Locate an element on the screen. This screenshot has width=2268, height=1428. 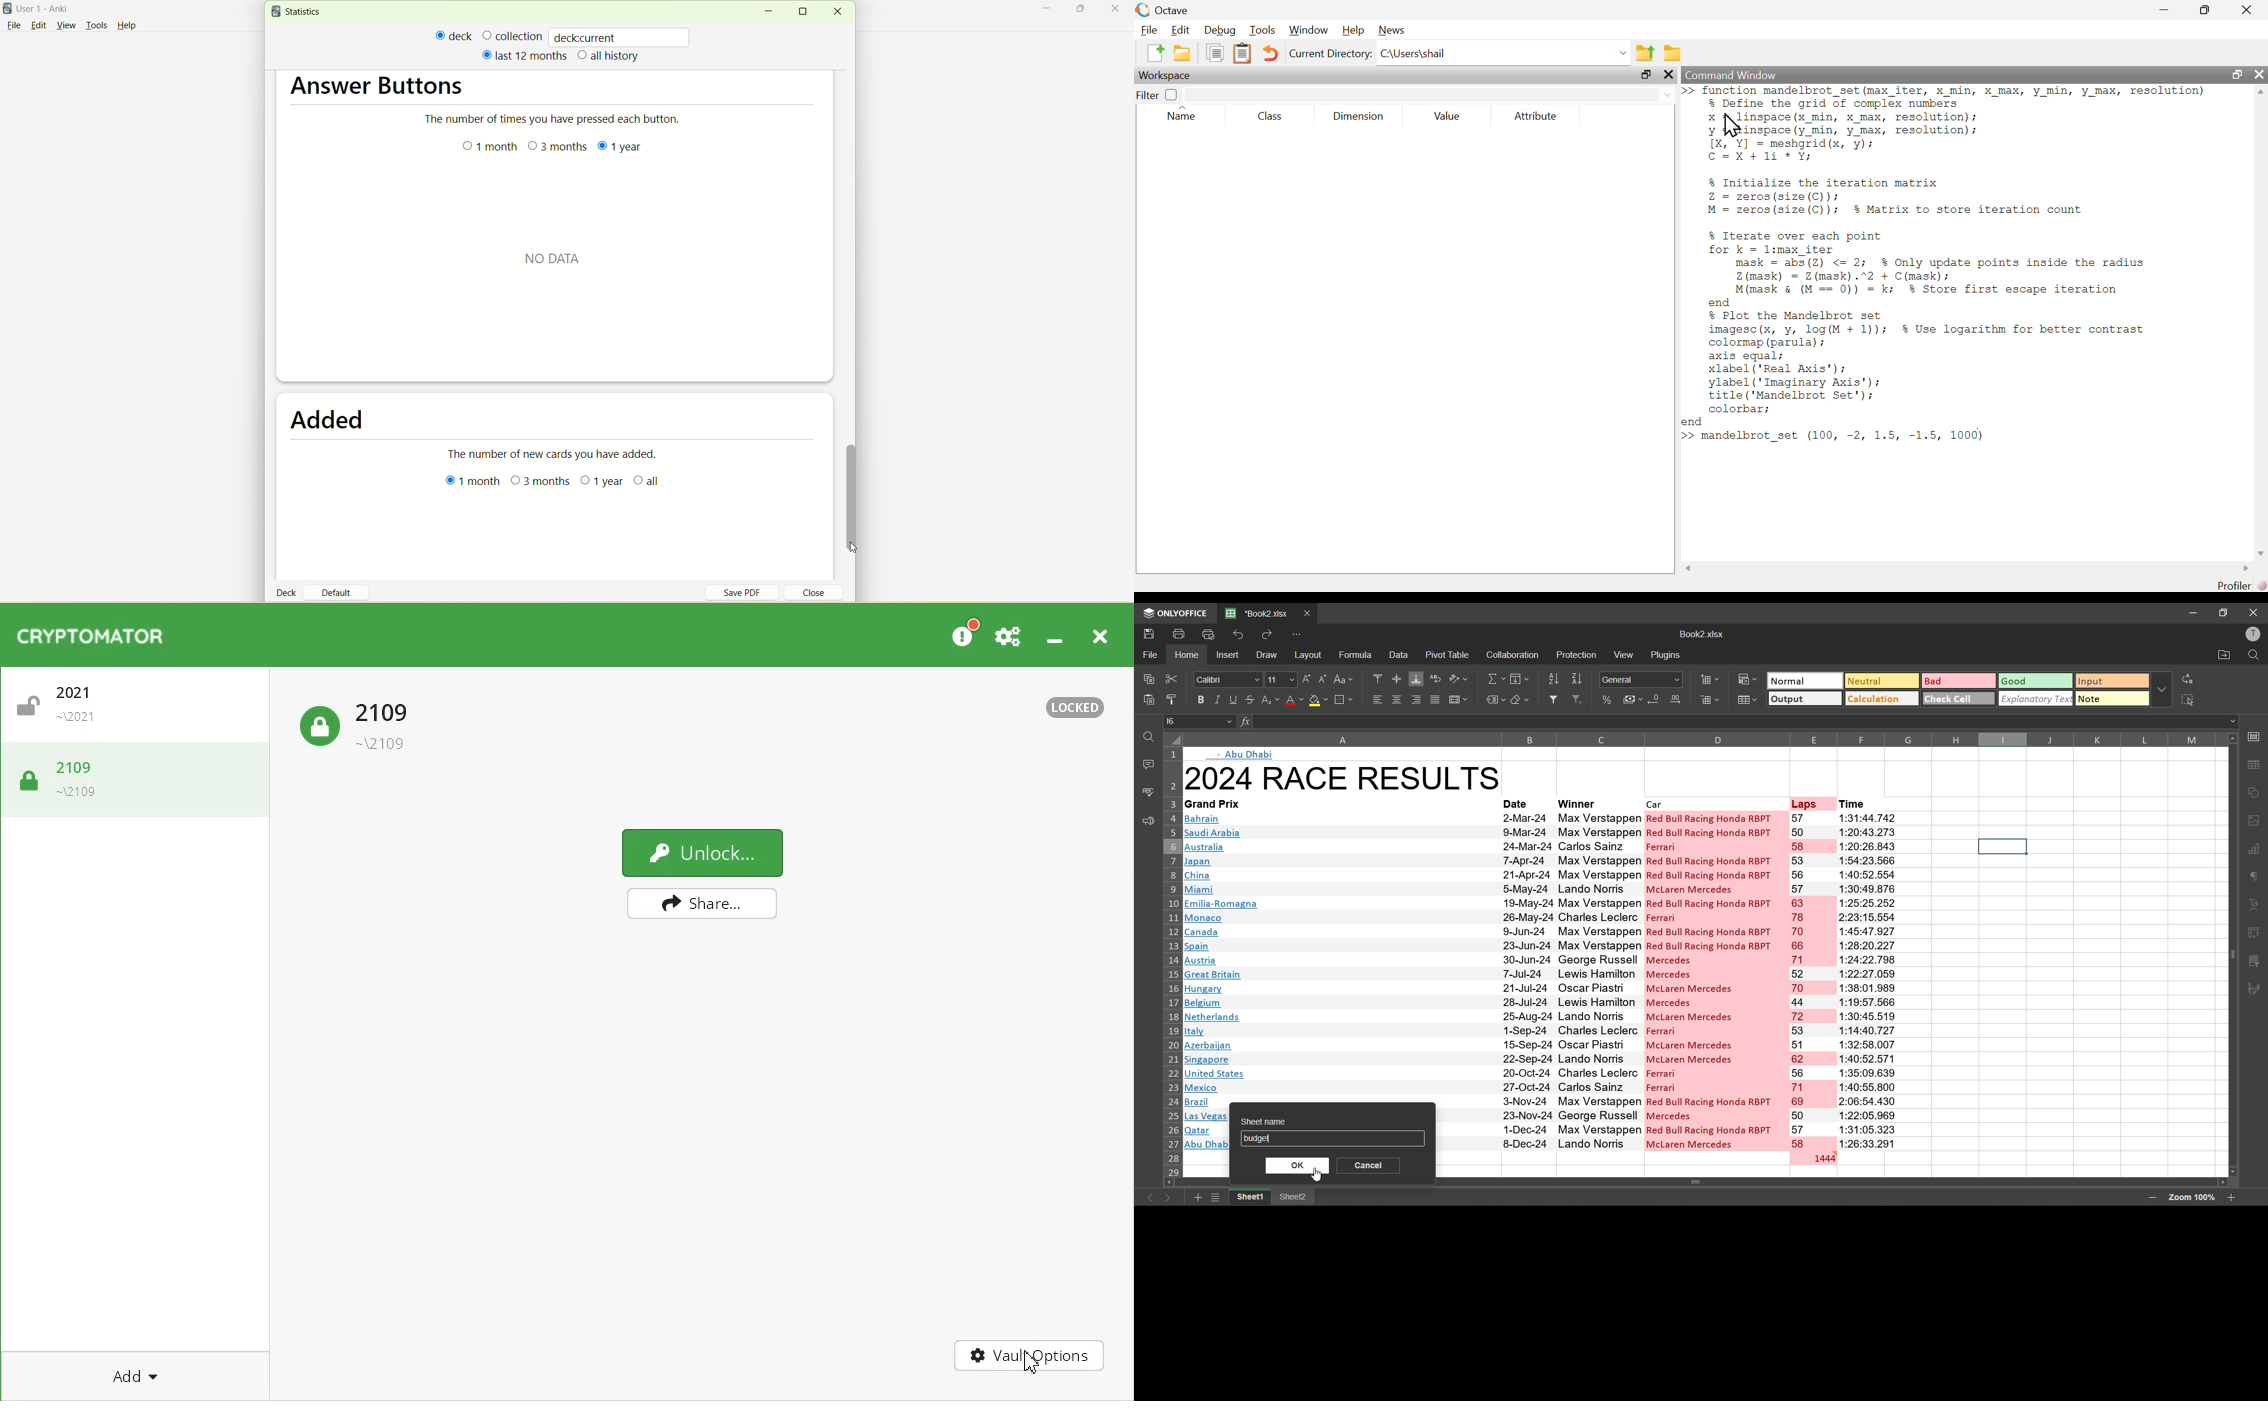
decrease decimal is located at coordinates (1655, 700).